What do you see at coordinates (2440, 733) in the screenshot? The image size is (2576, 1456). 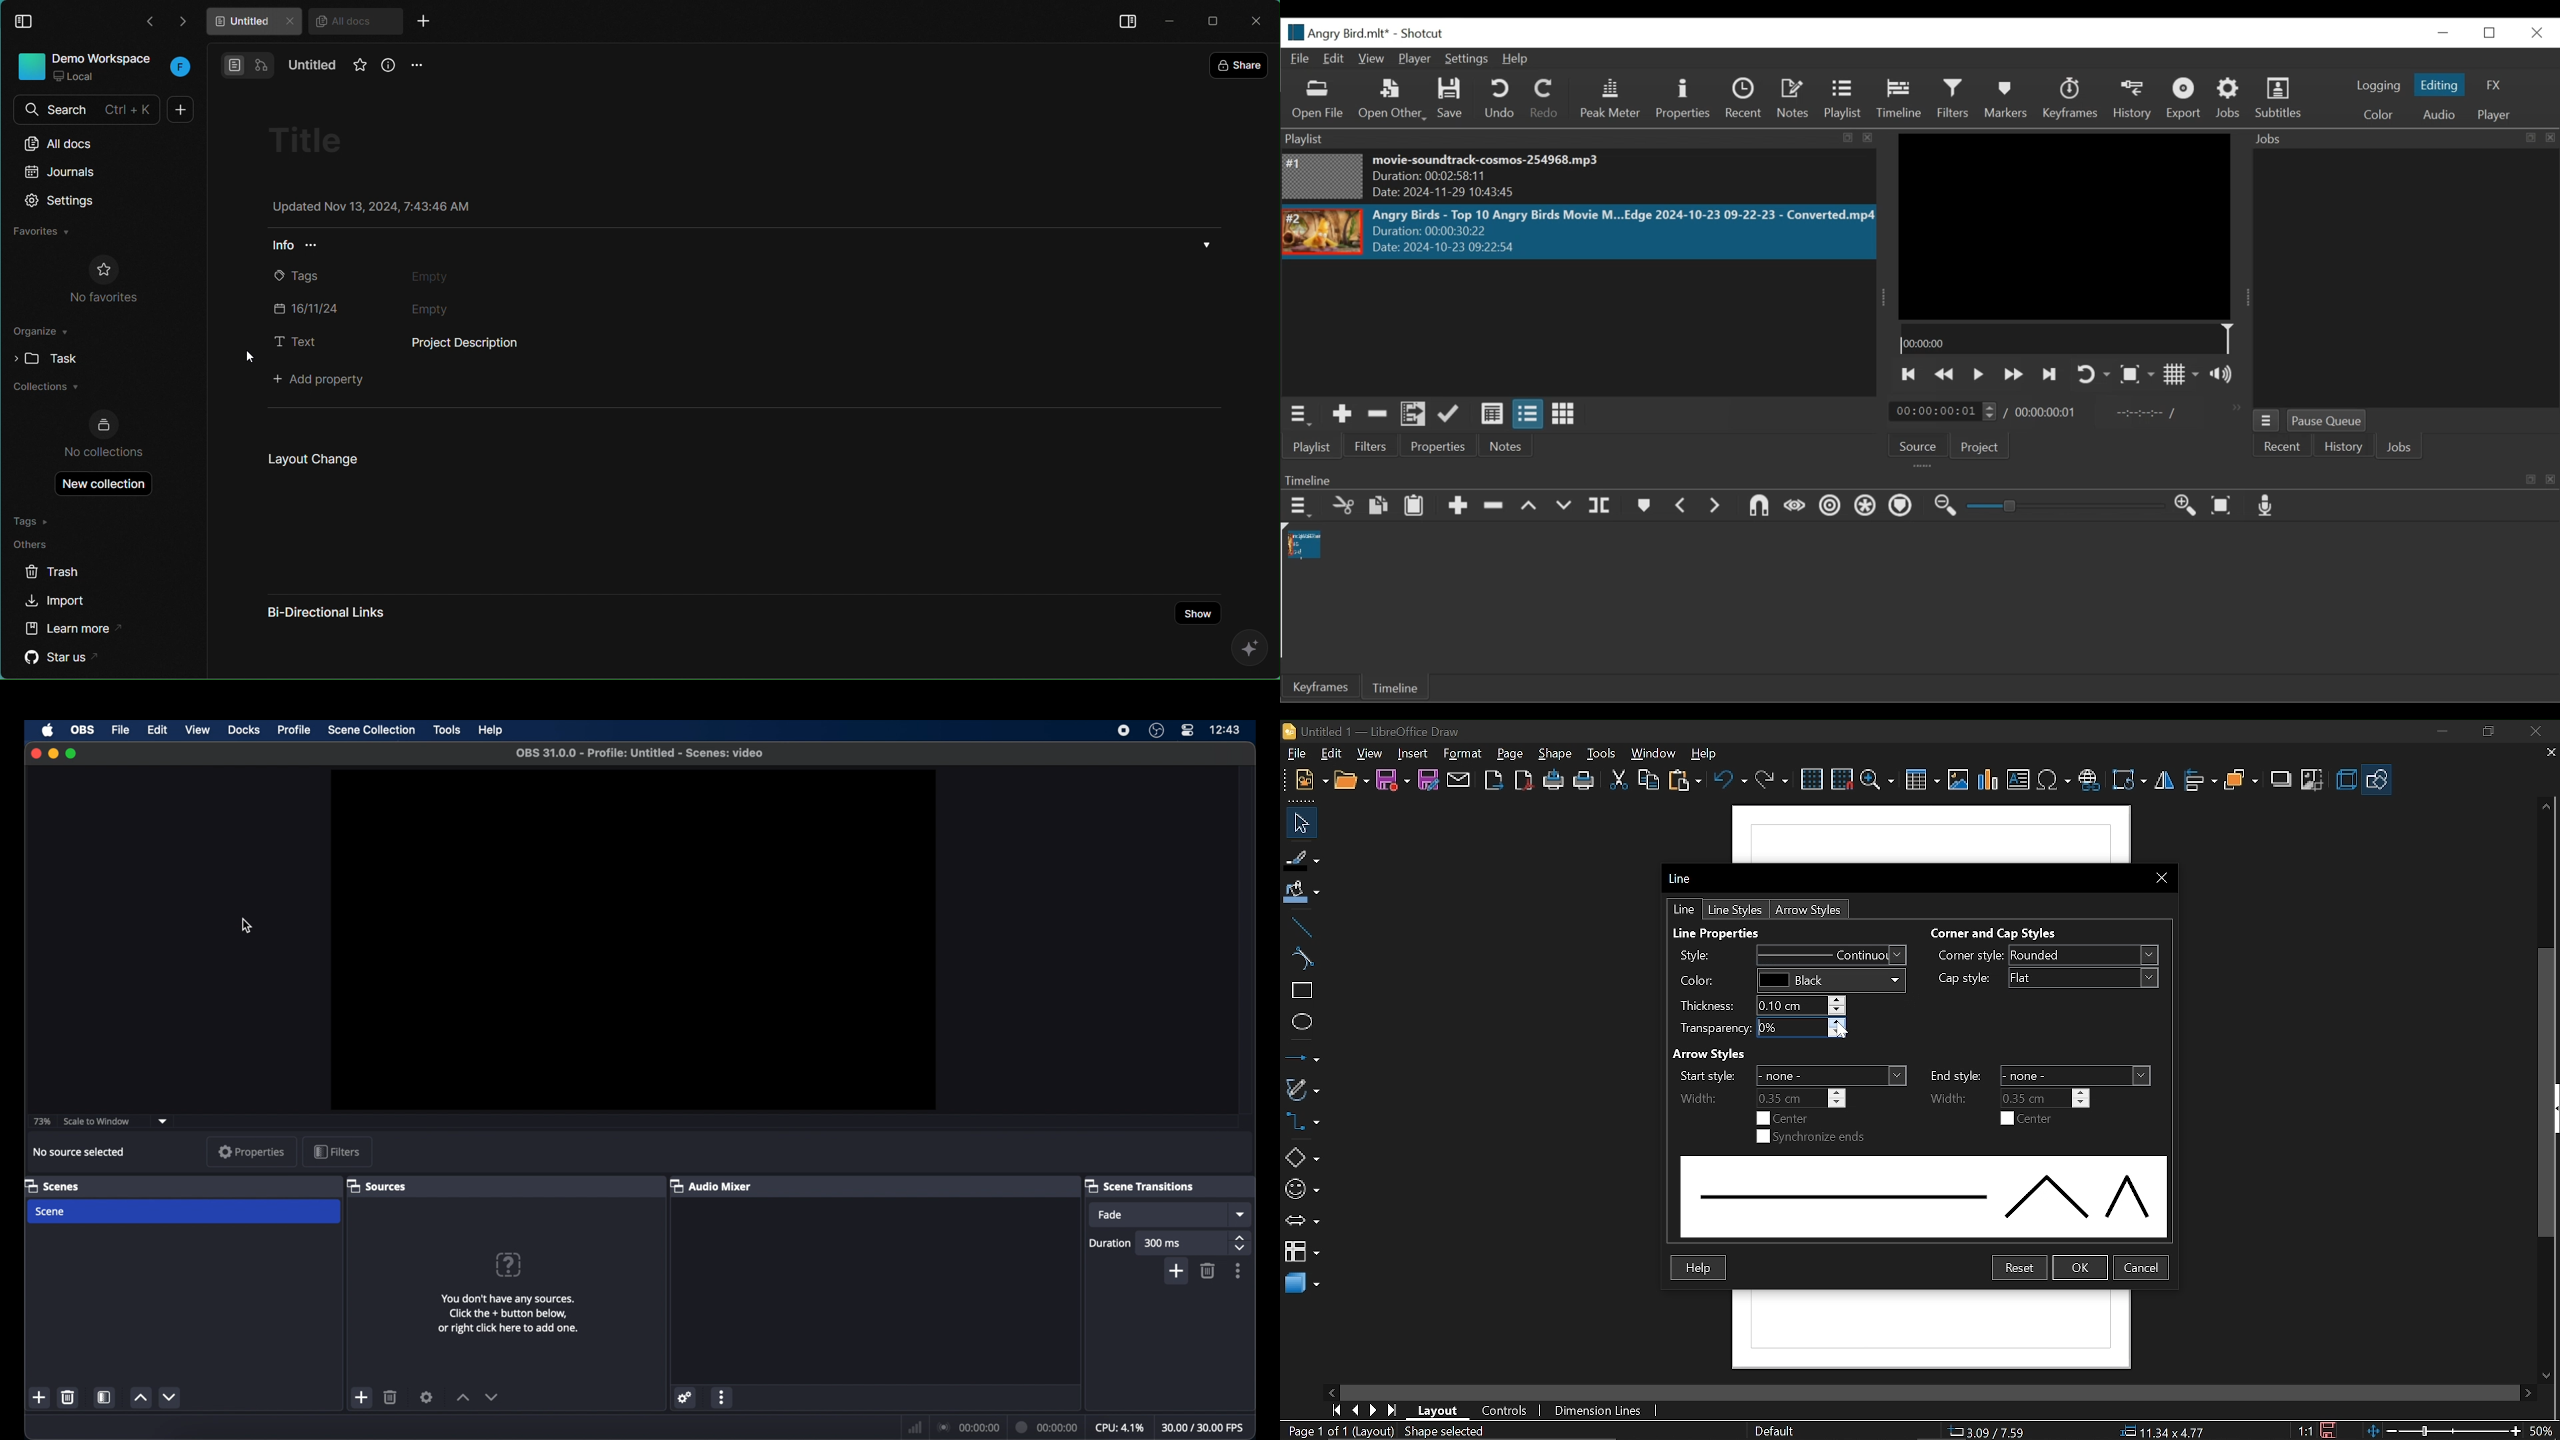 I see `Minimize` at bounding box center [2440, 733].